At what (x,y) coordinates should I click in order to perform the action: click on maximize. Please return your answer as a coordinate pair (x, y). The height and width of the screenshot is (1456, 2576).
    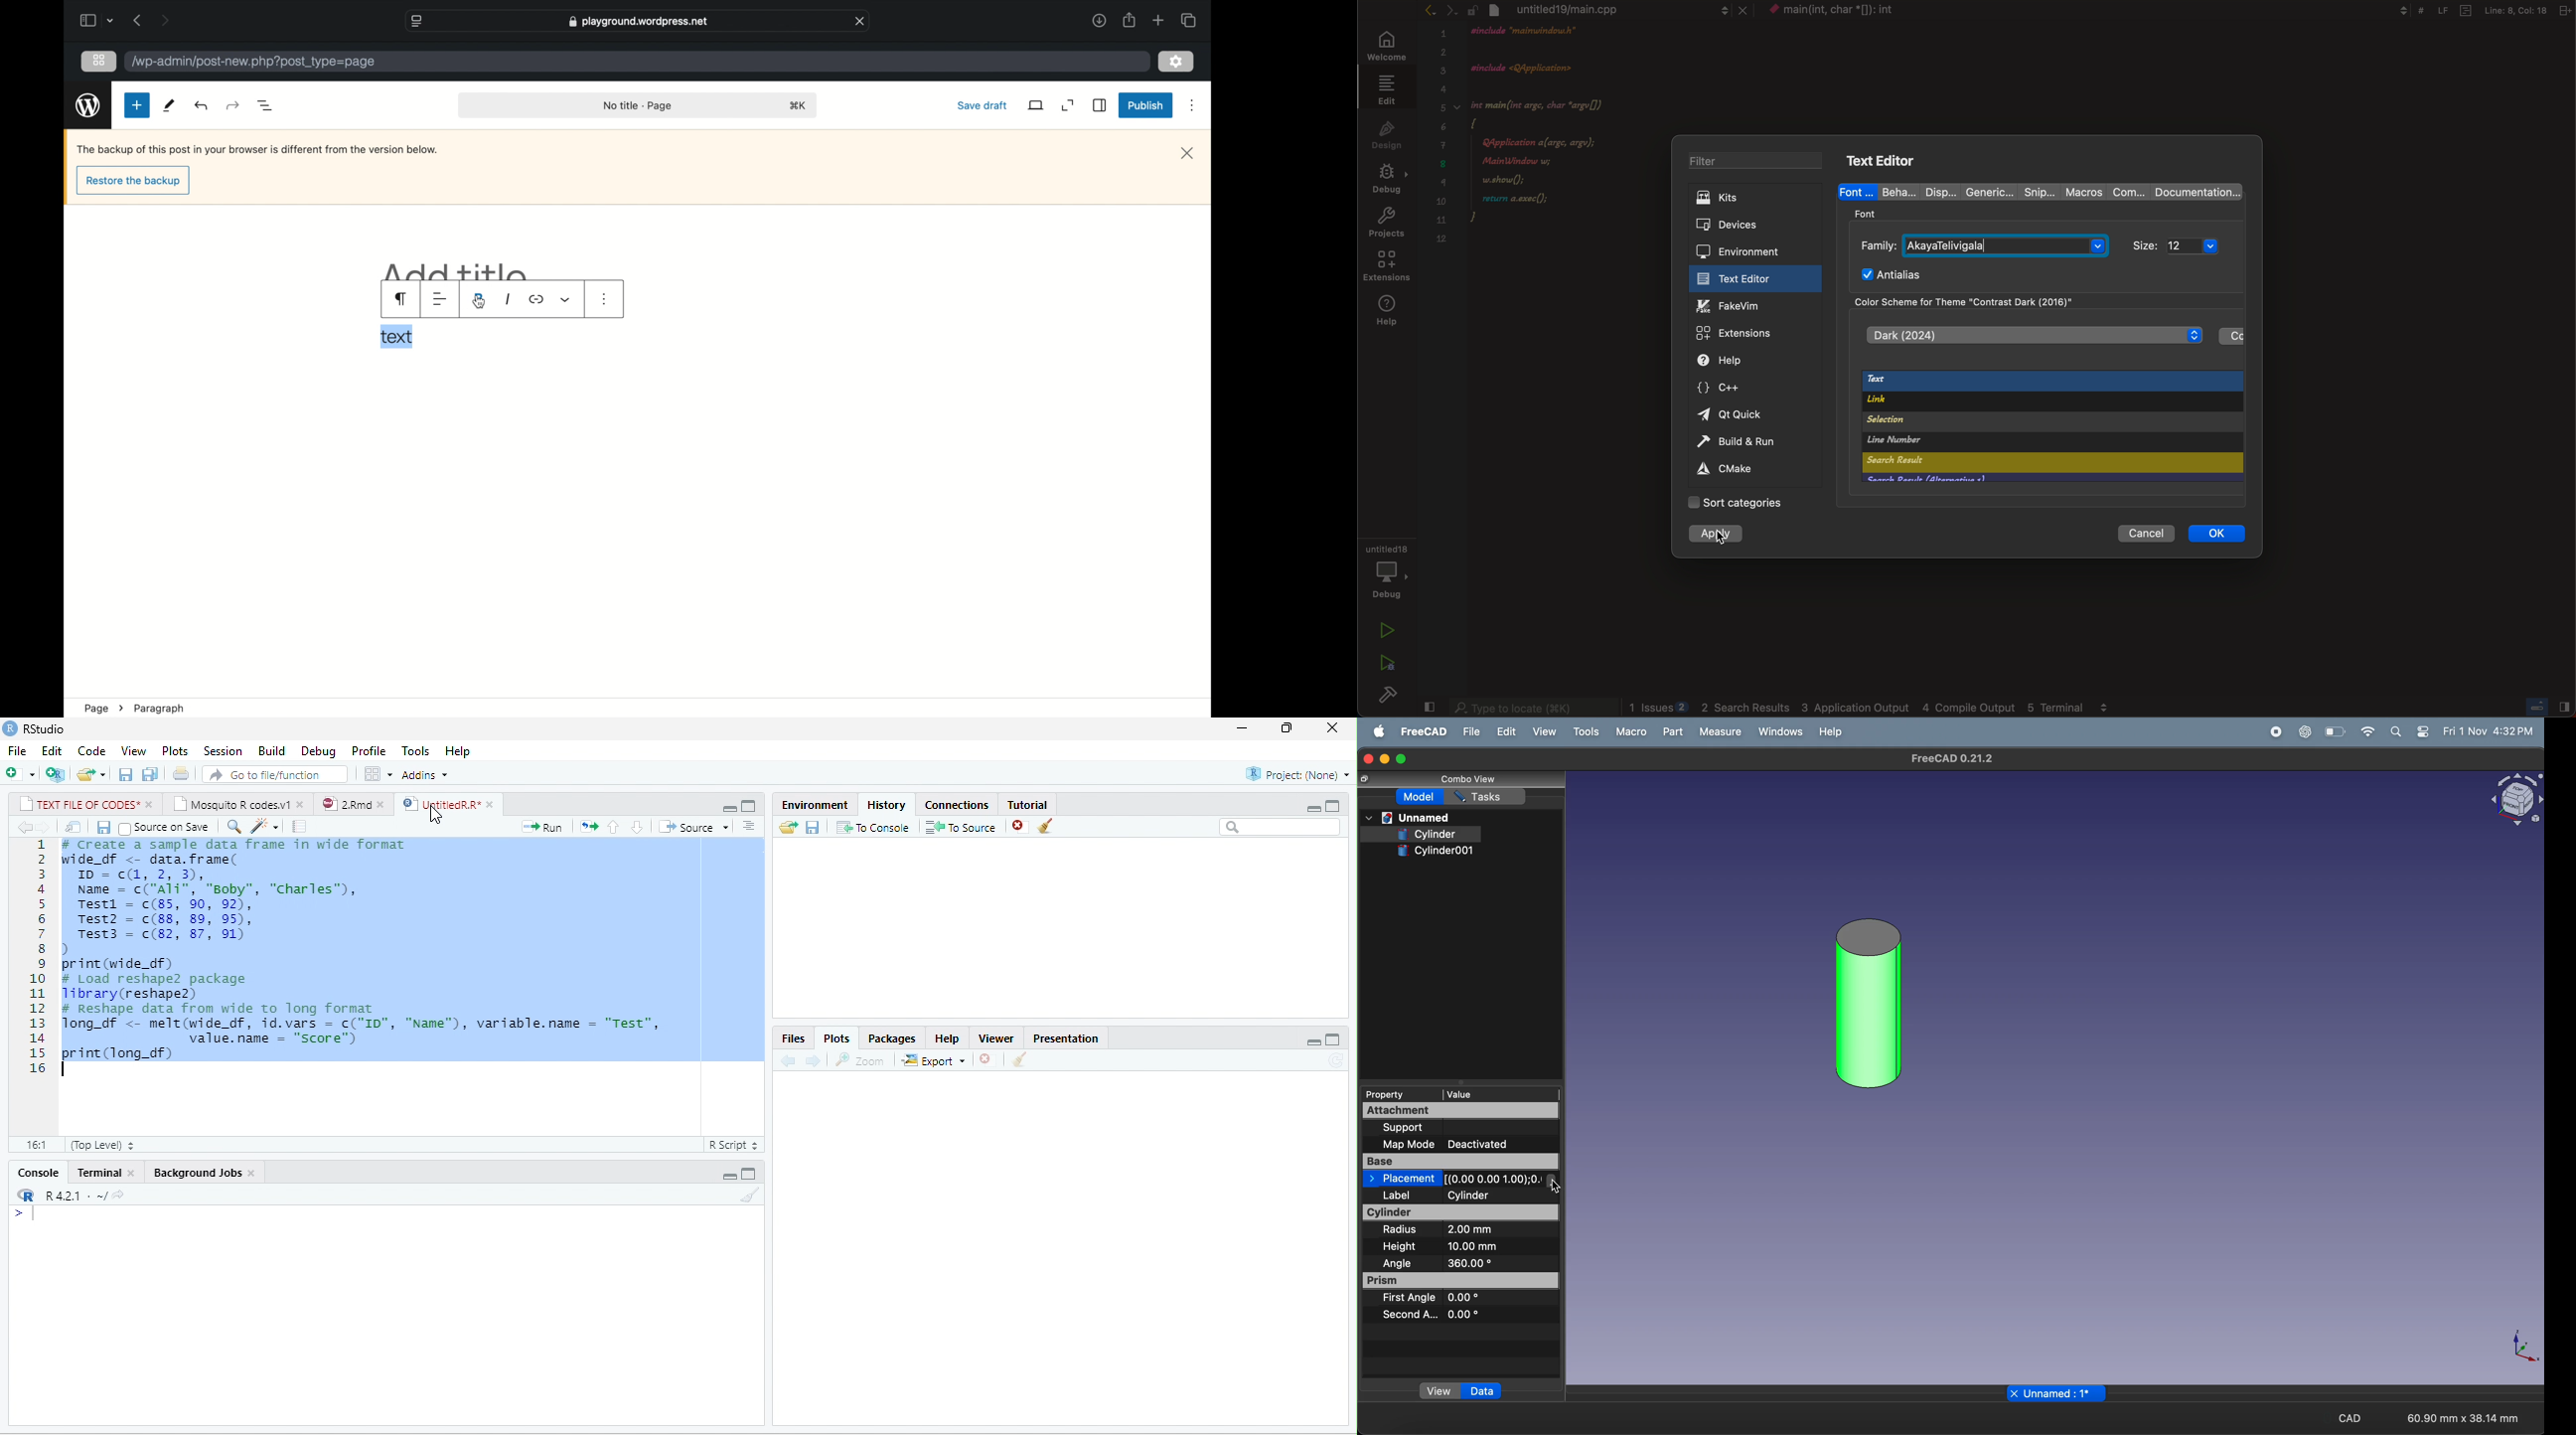
    Looking at the image, I should click on (747, 807).